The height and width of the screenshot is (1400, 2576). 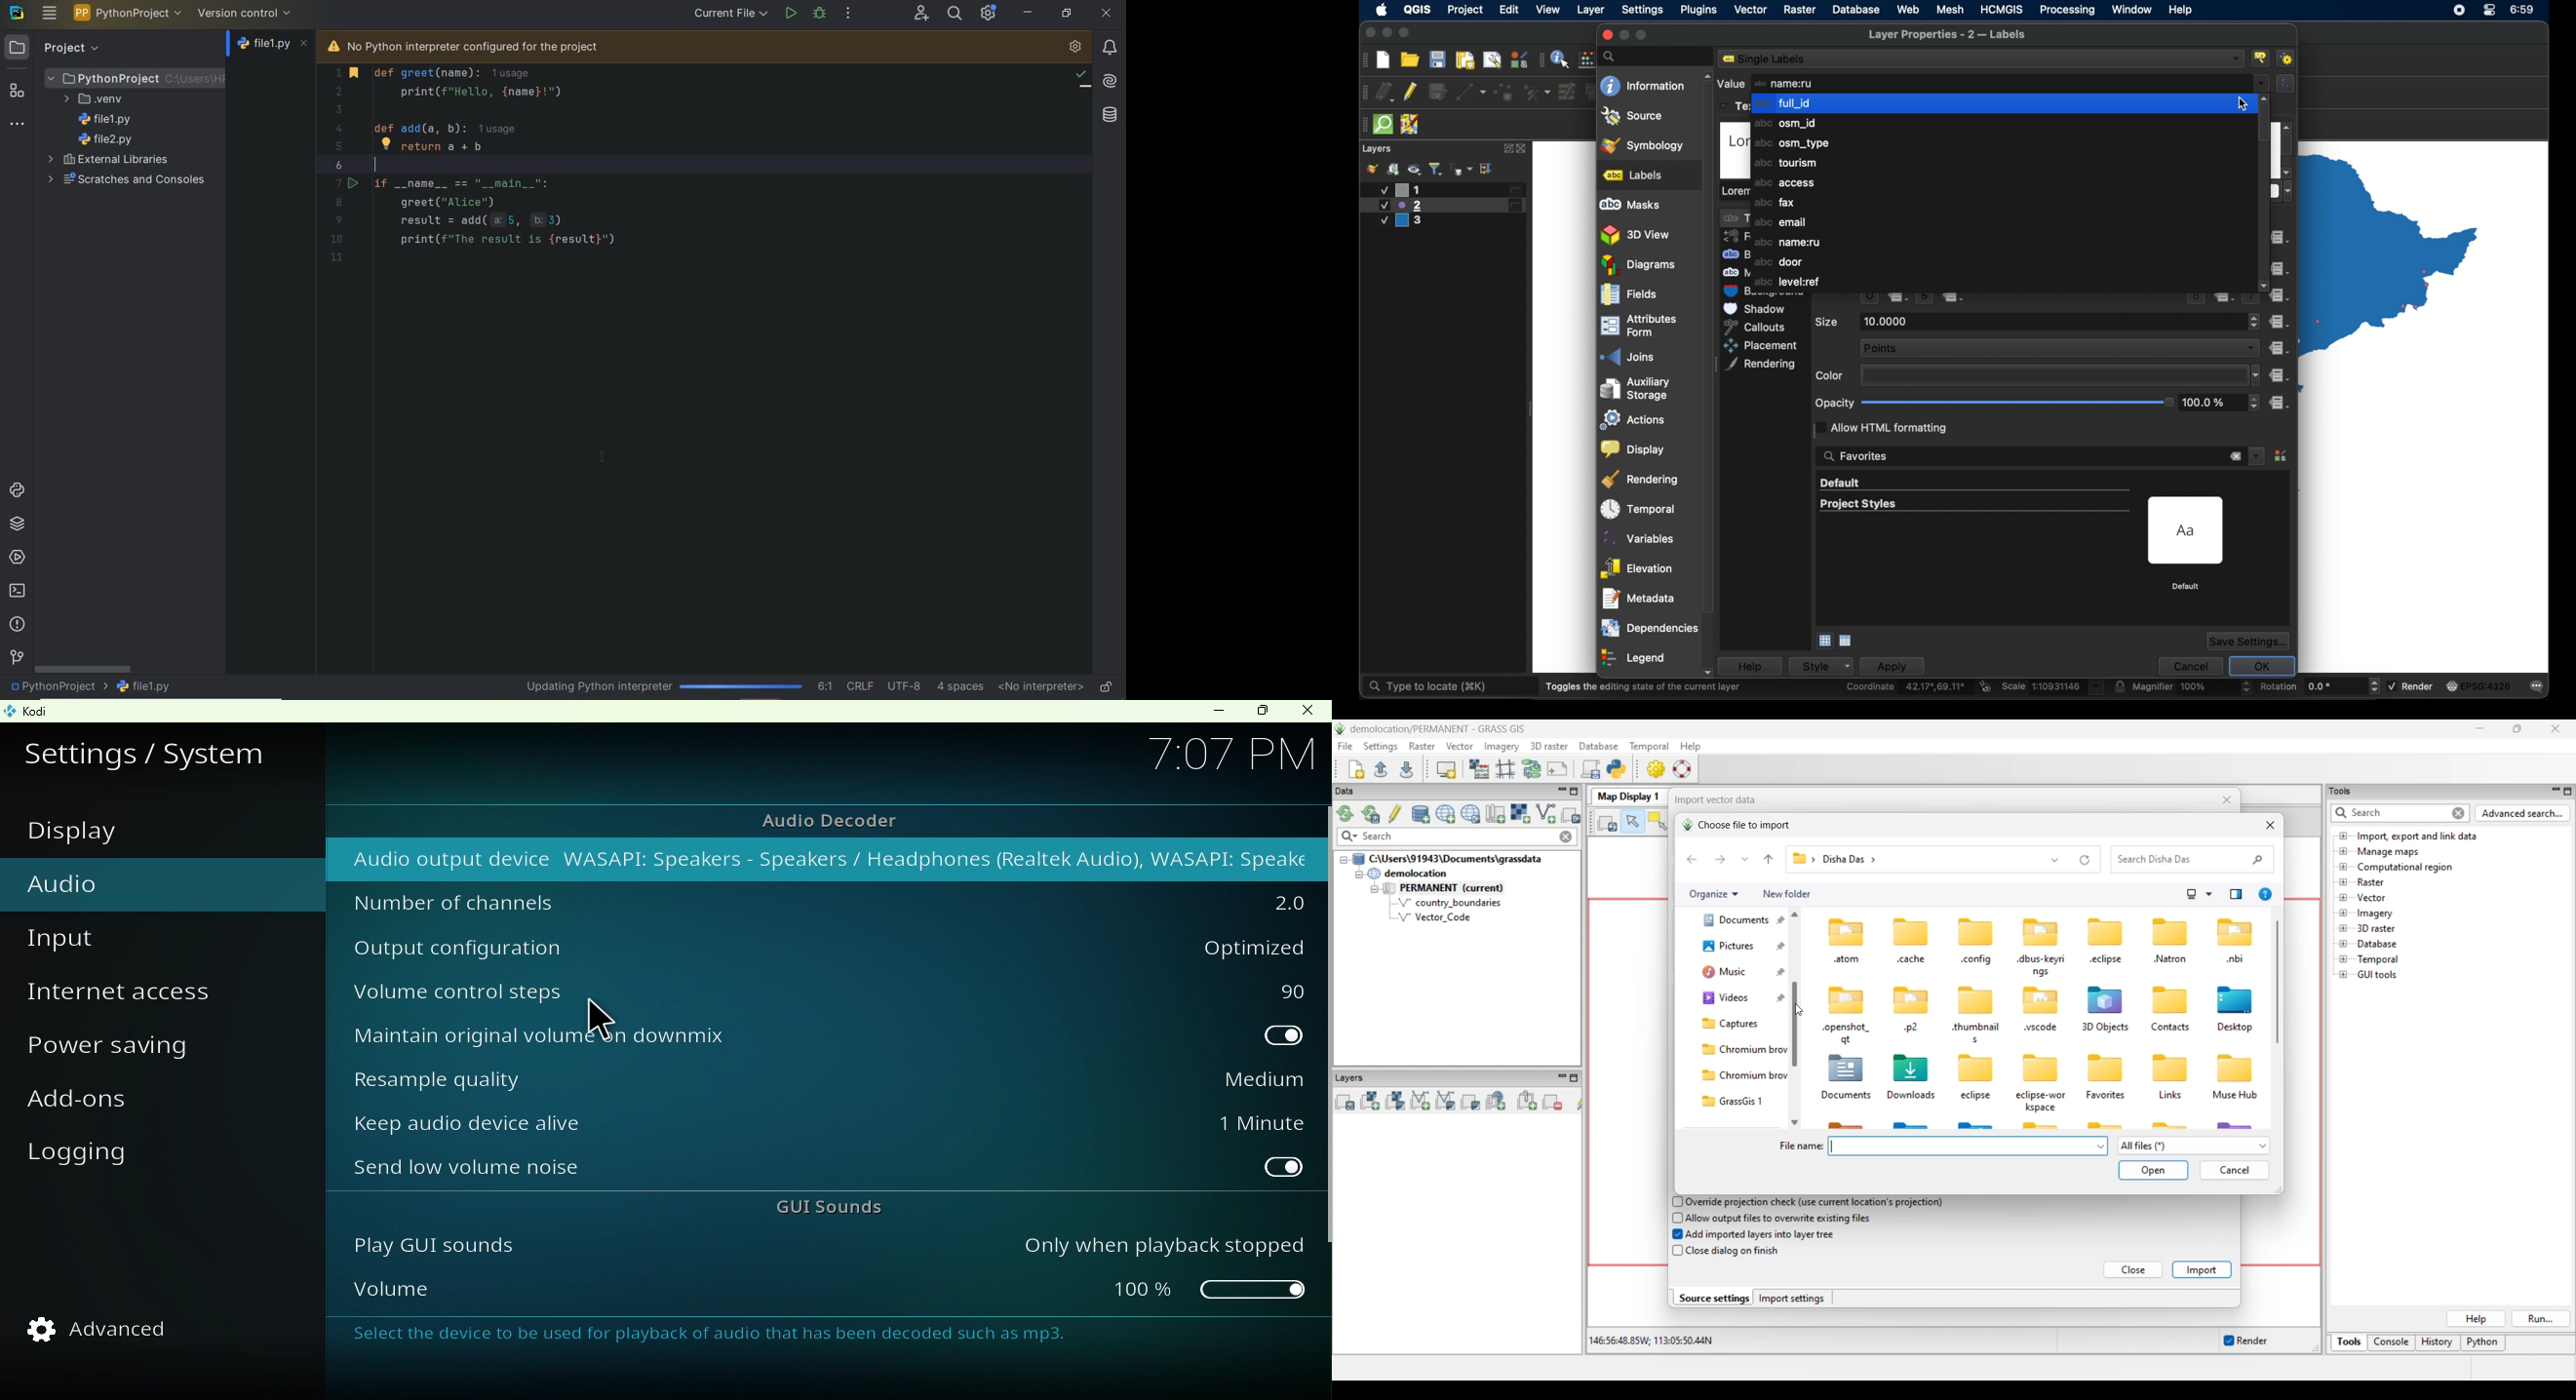 What do you see at coordinates (1436, 169) in the screenshot?
I see `filter  legend` at bounding box center [1436, 169].